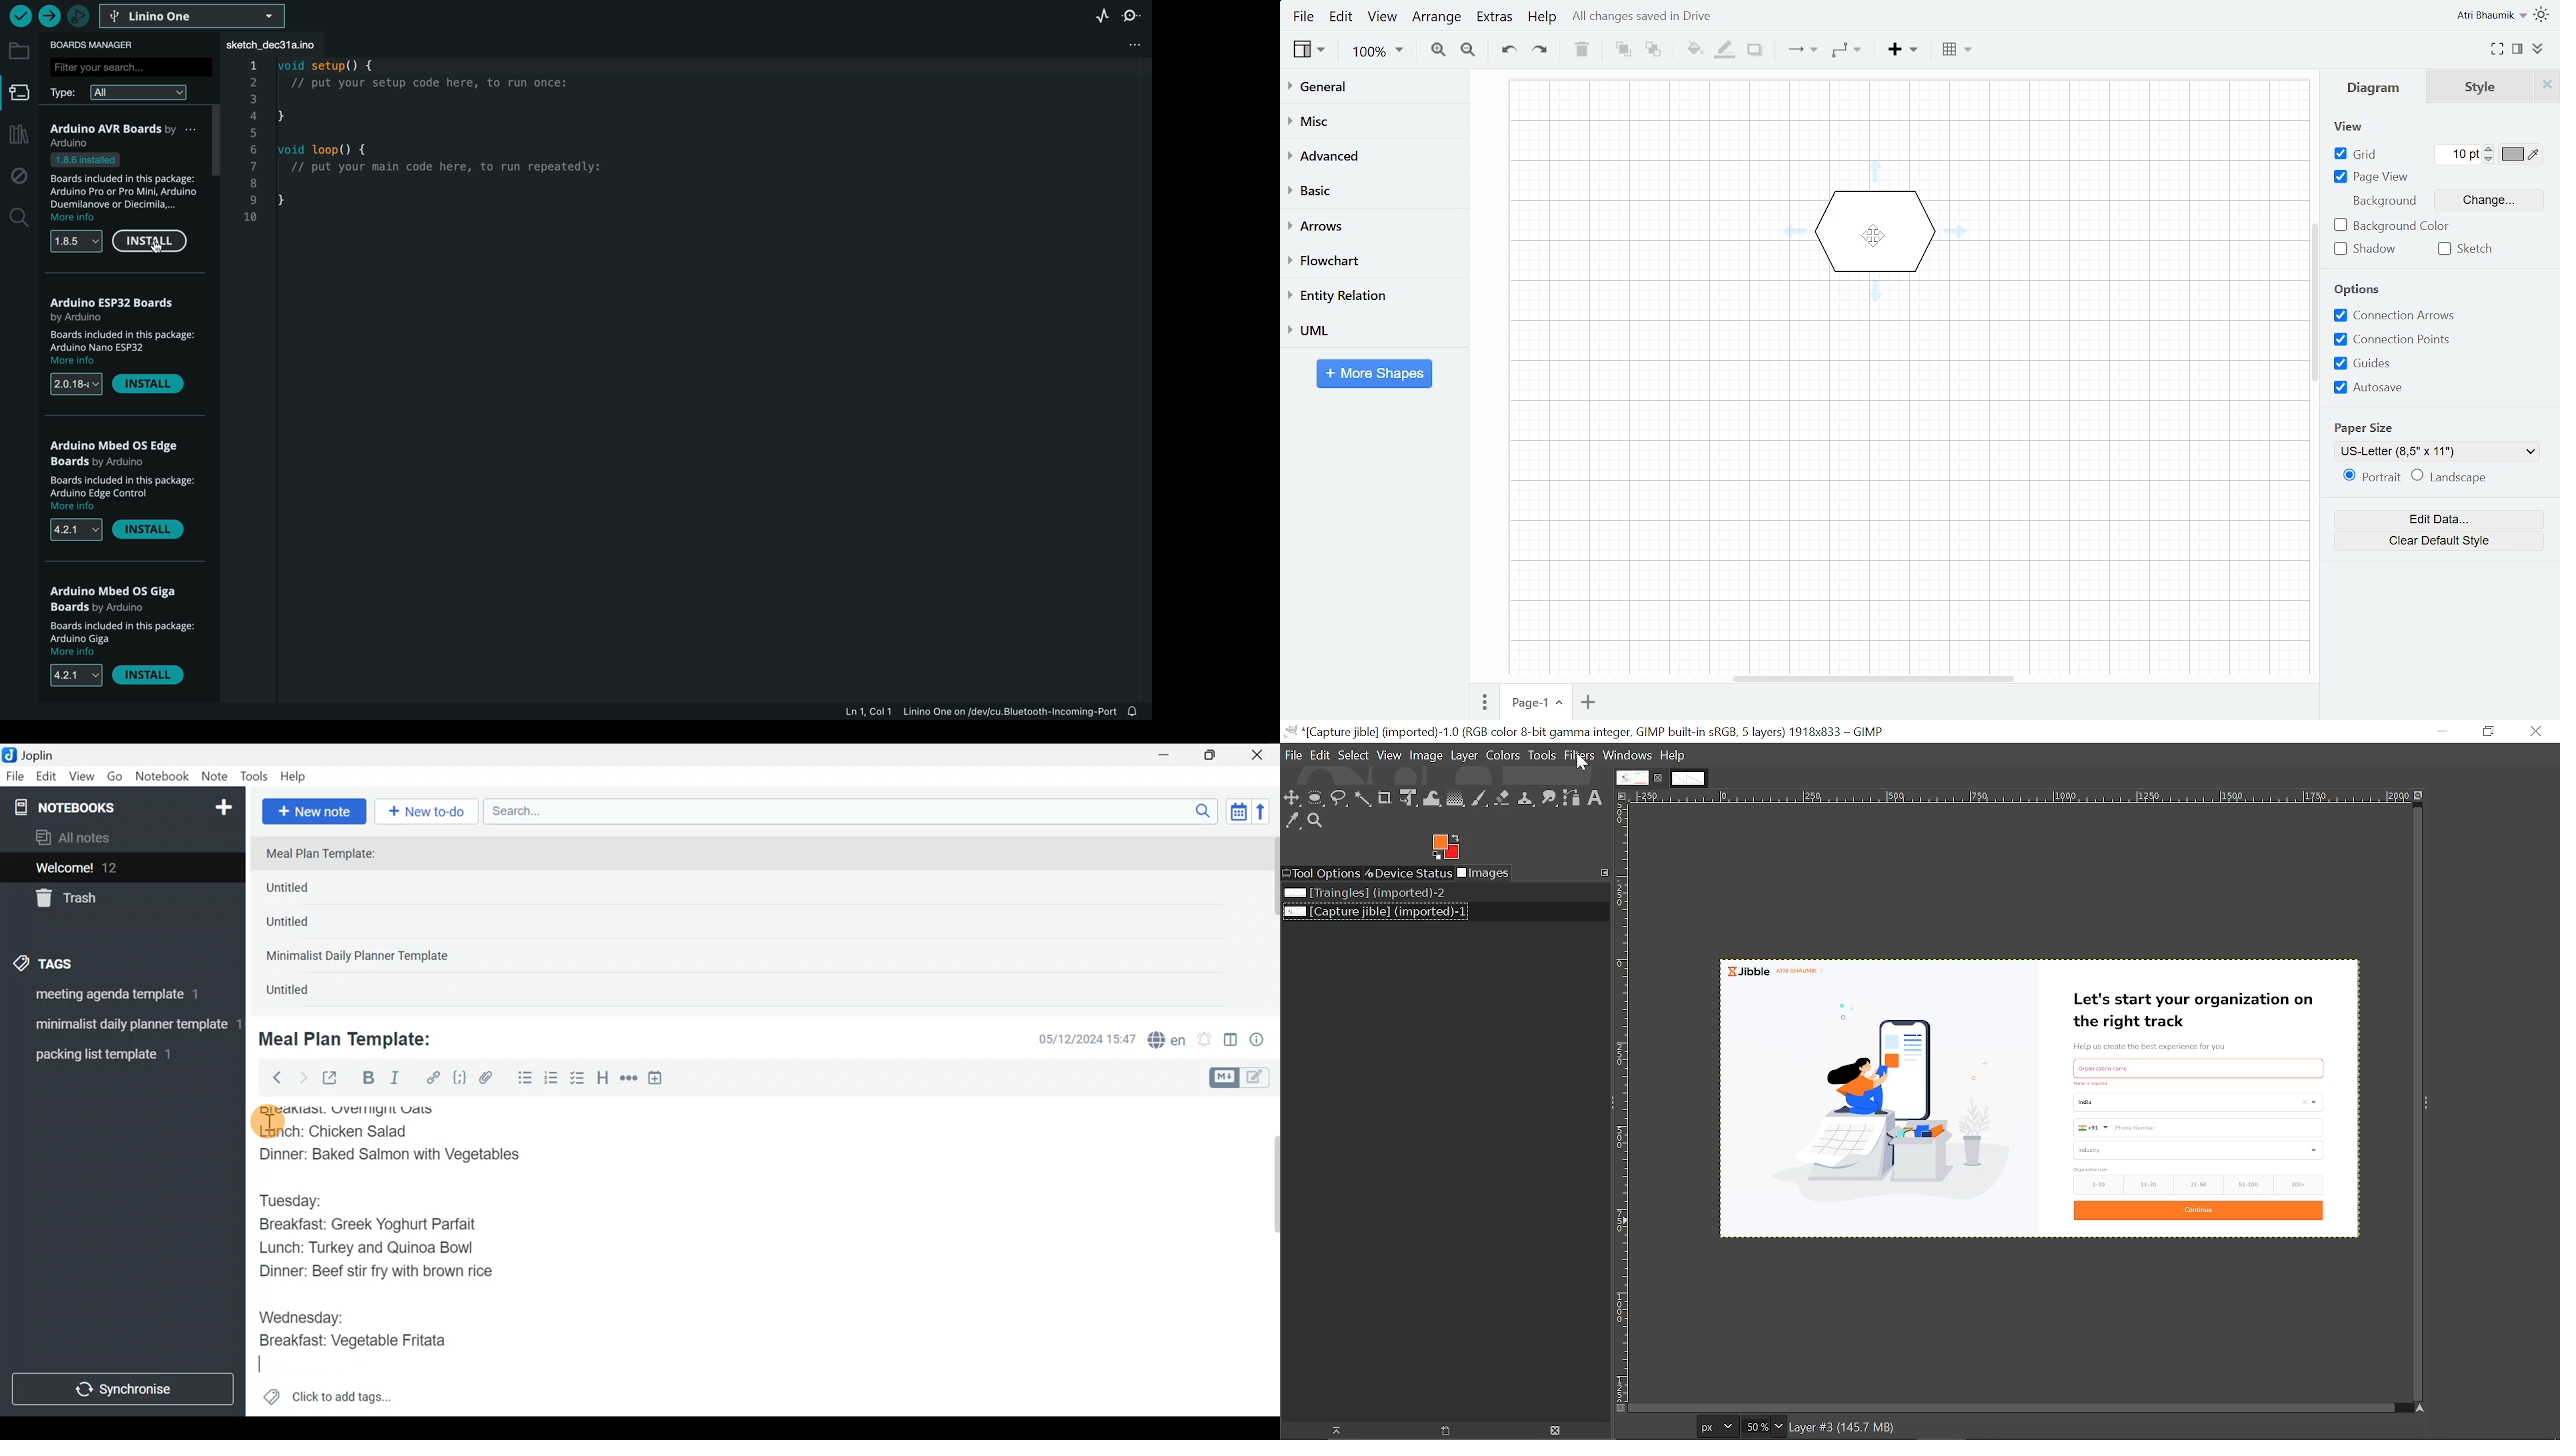 This screenshot has width=2576, height=1456. What do you see at coordinates (115, 779) in the screenshot?
I see `Go` at bounding box center [115, 779].